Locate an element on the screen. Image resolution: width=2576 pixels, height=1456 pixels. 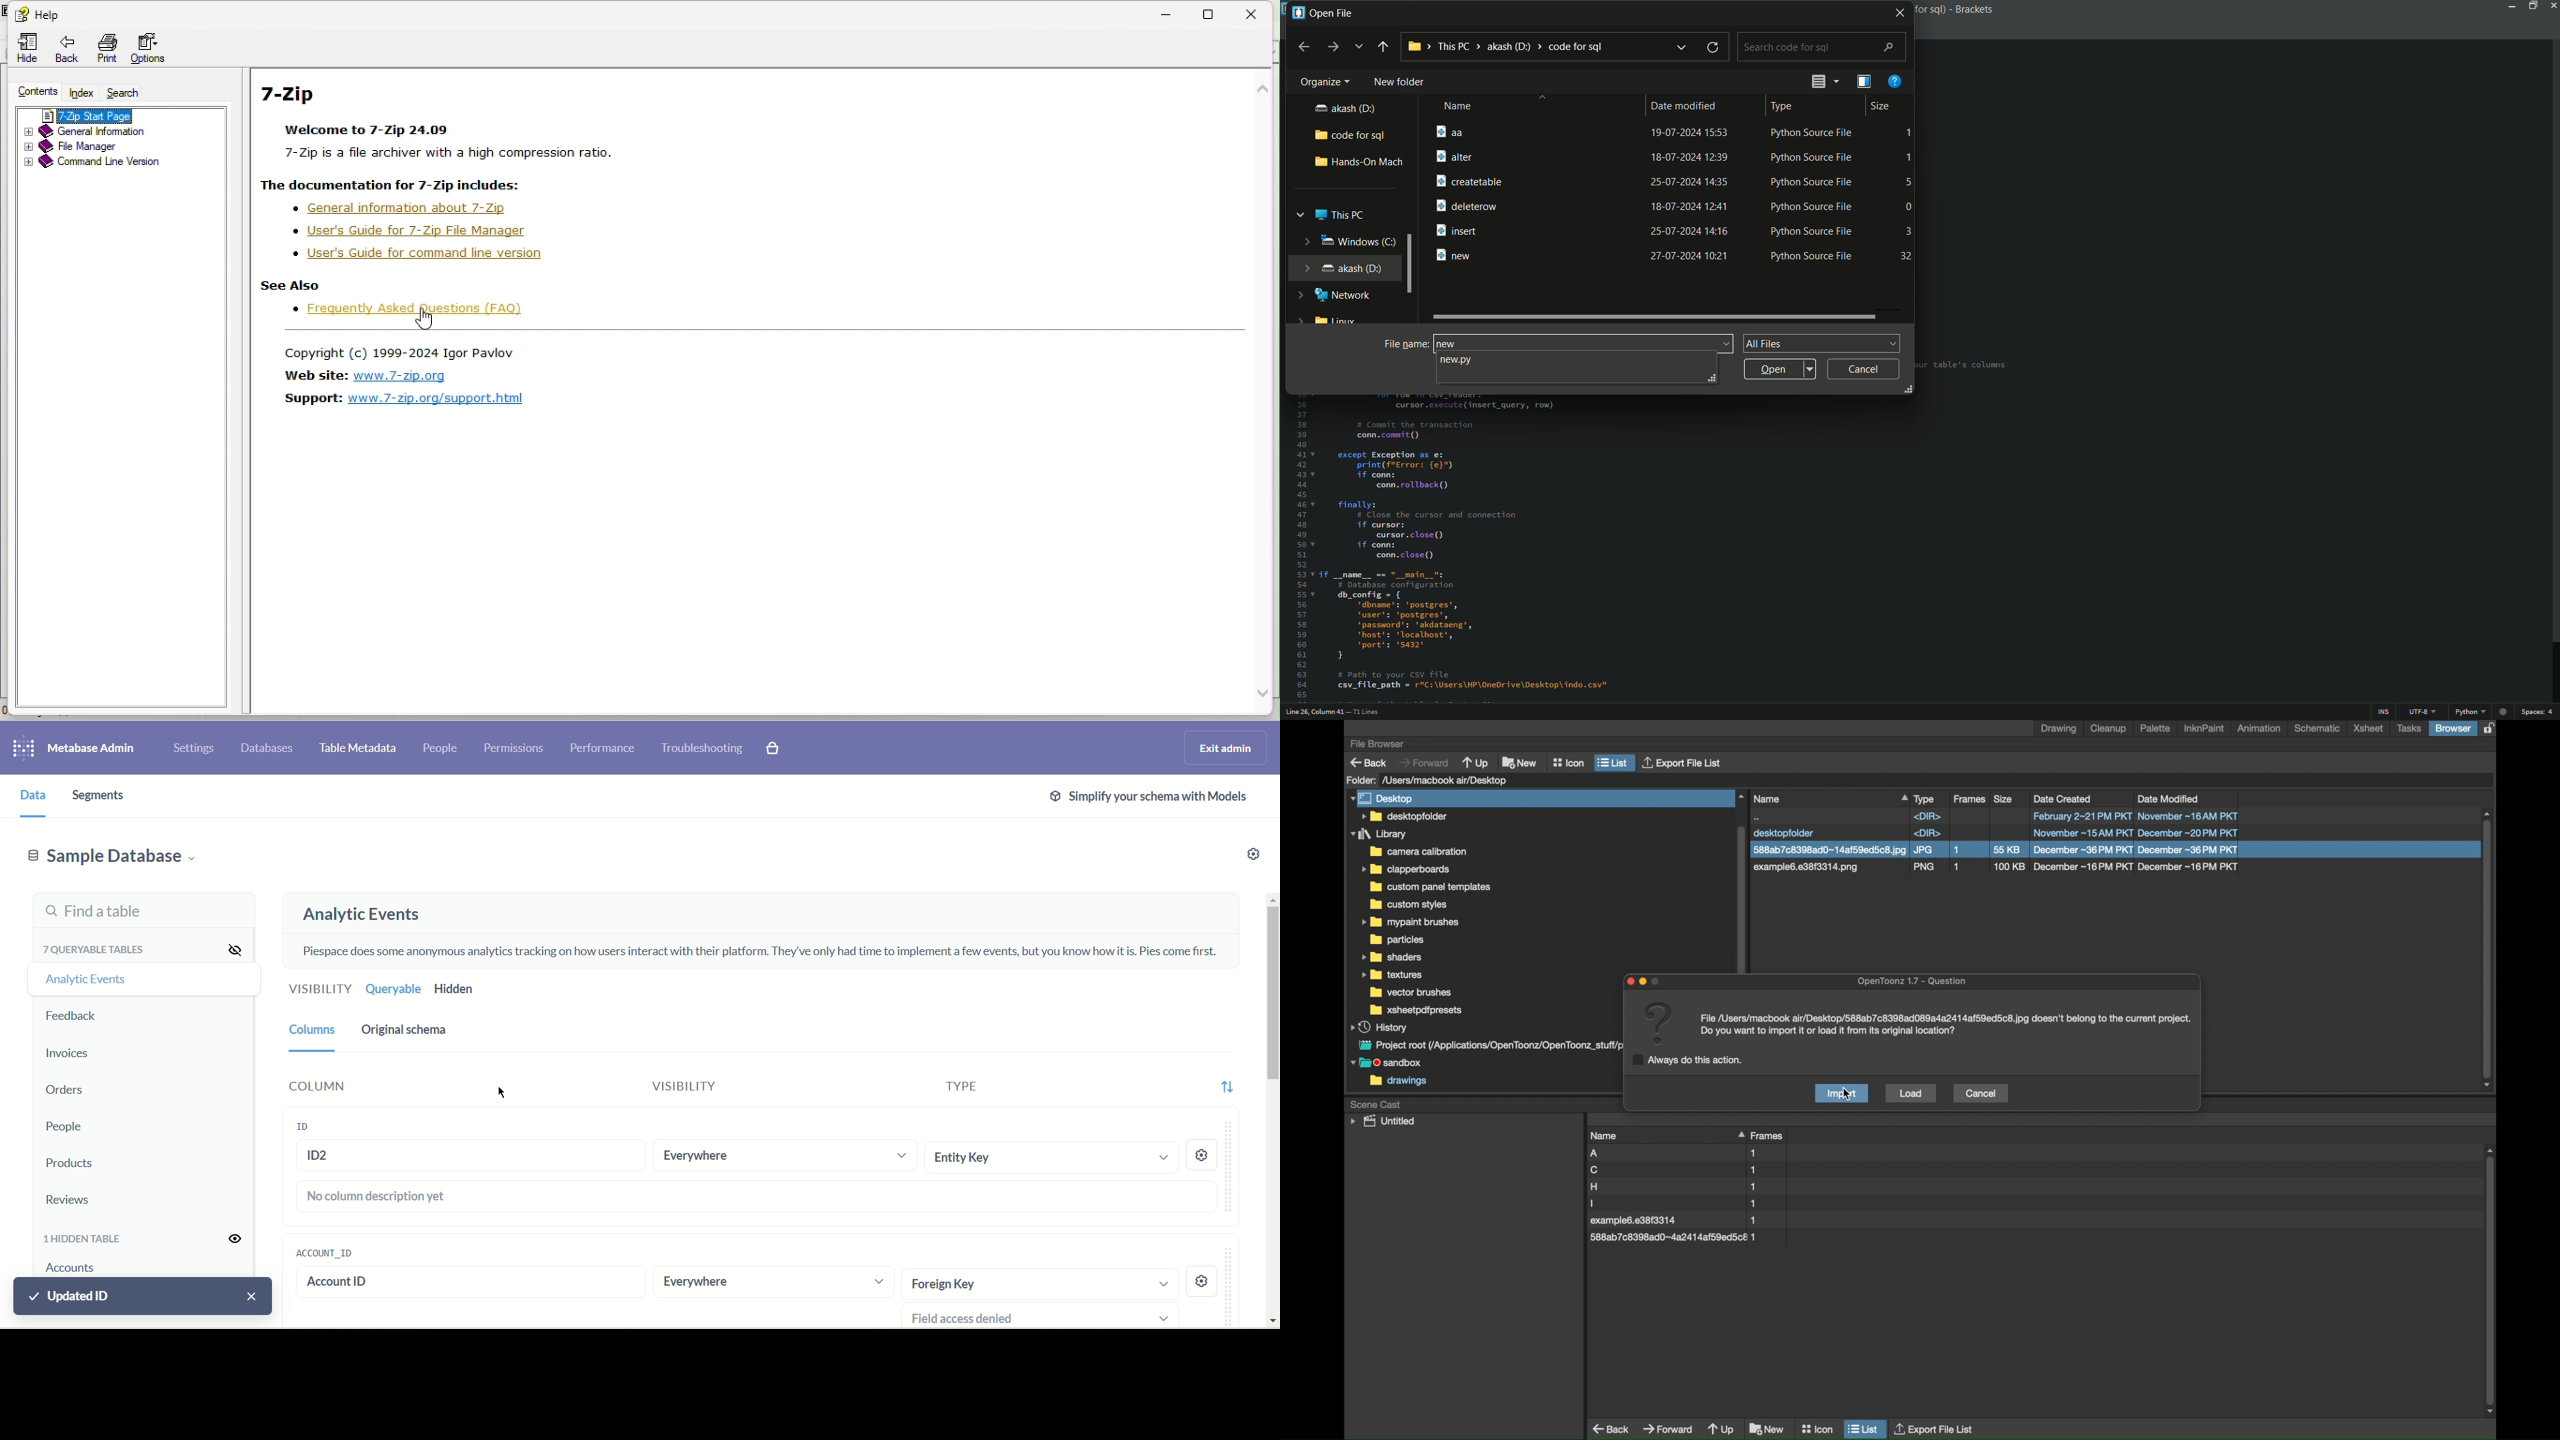
Hide is located at coordinates (19, 48).